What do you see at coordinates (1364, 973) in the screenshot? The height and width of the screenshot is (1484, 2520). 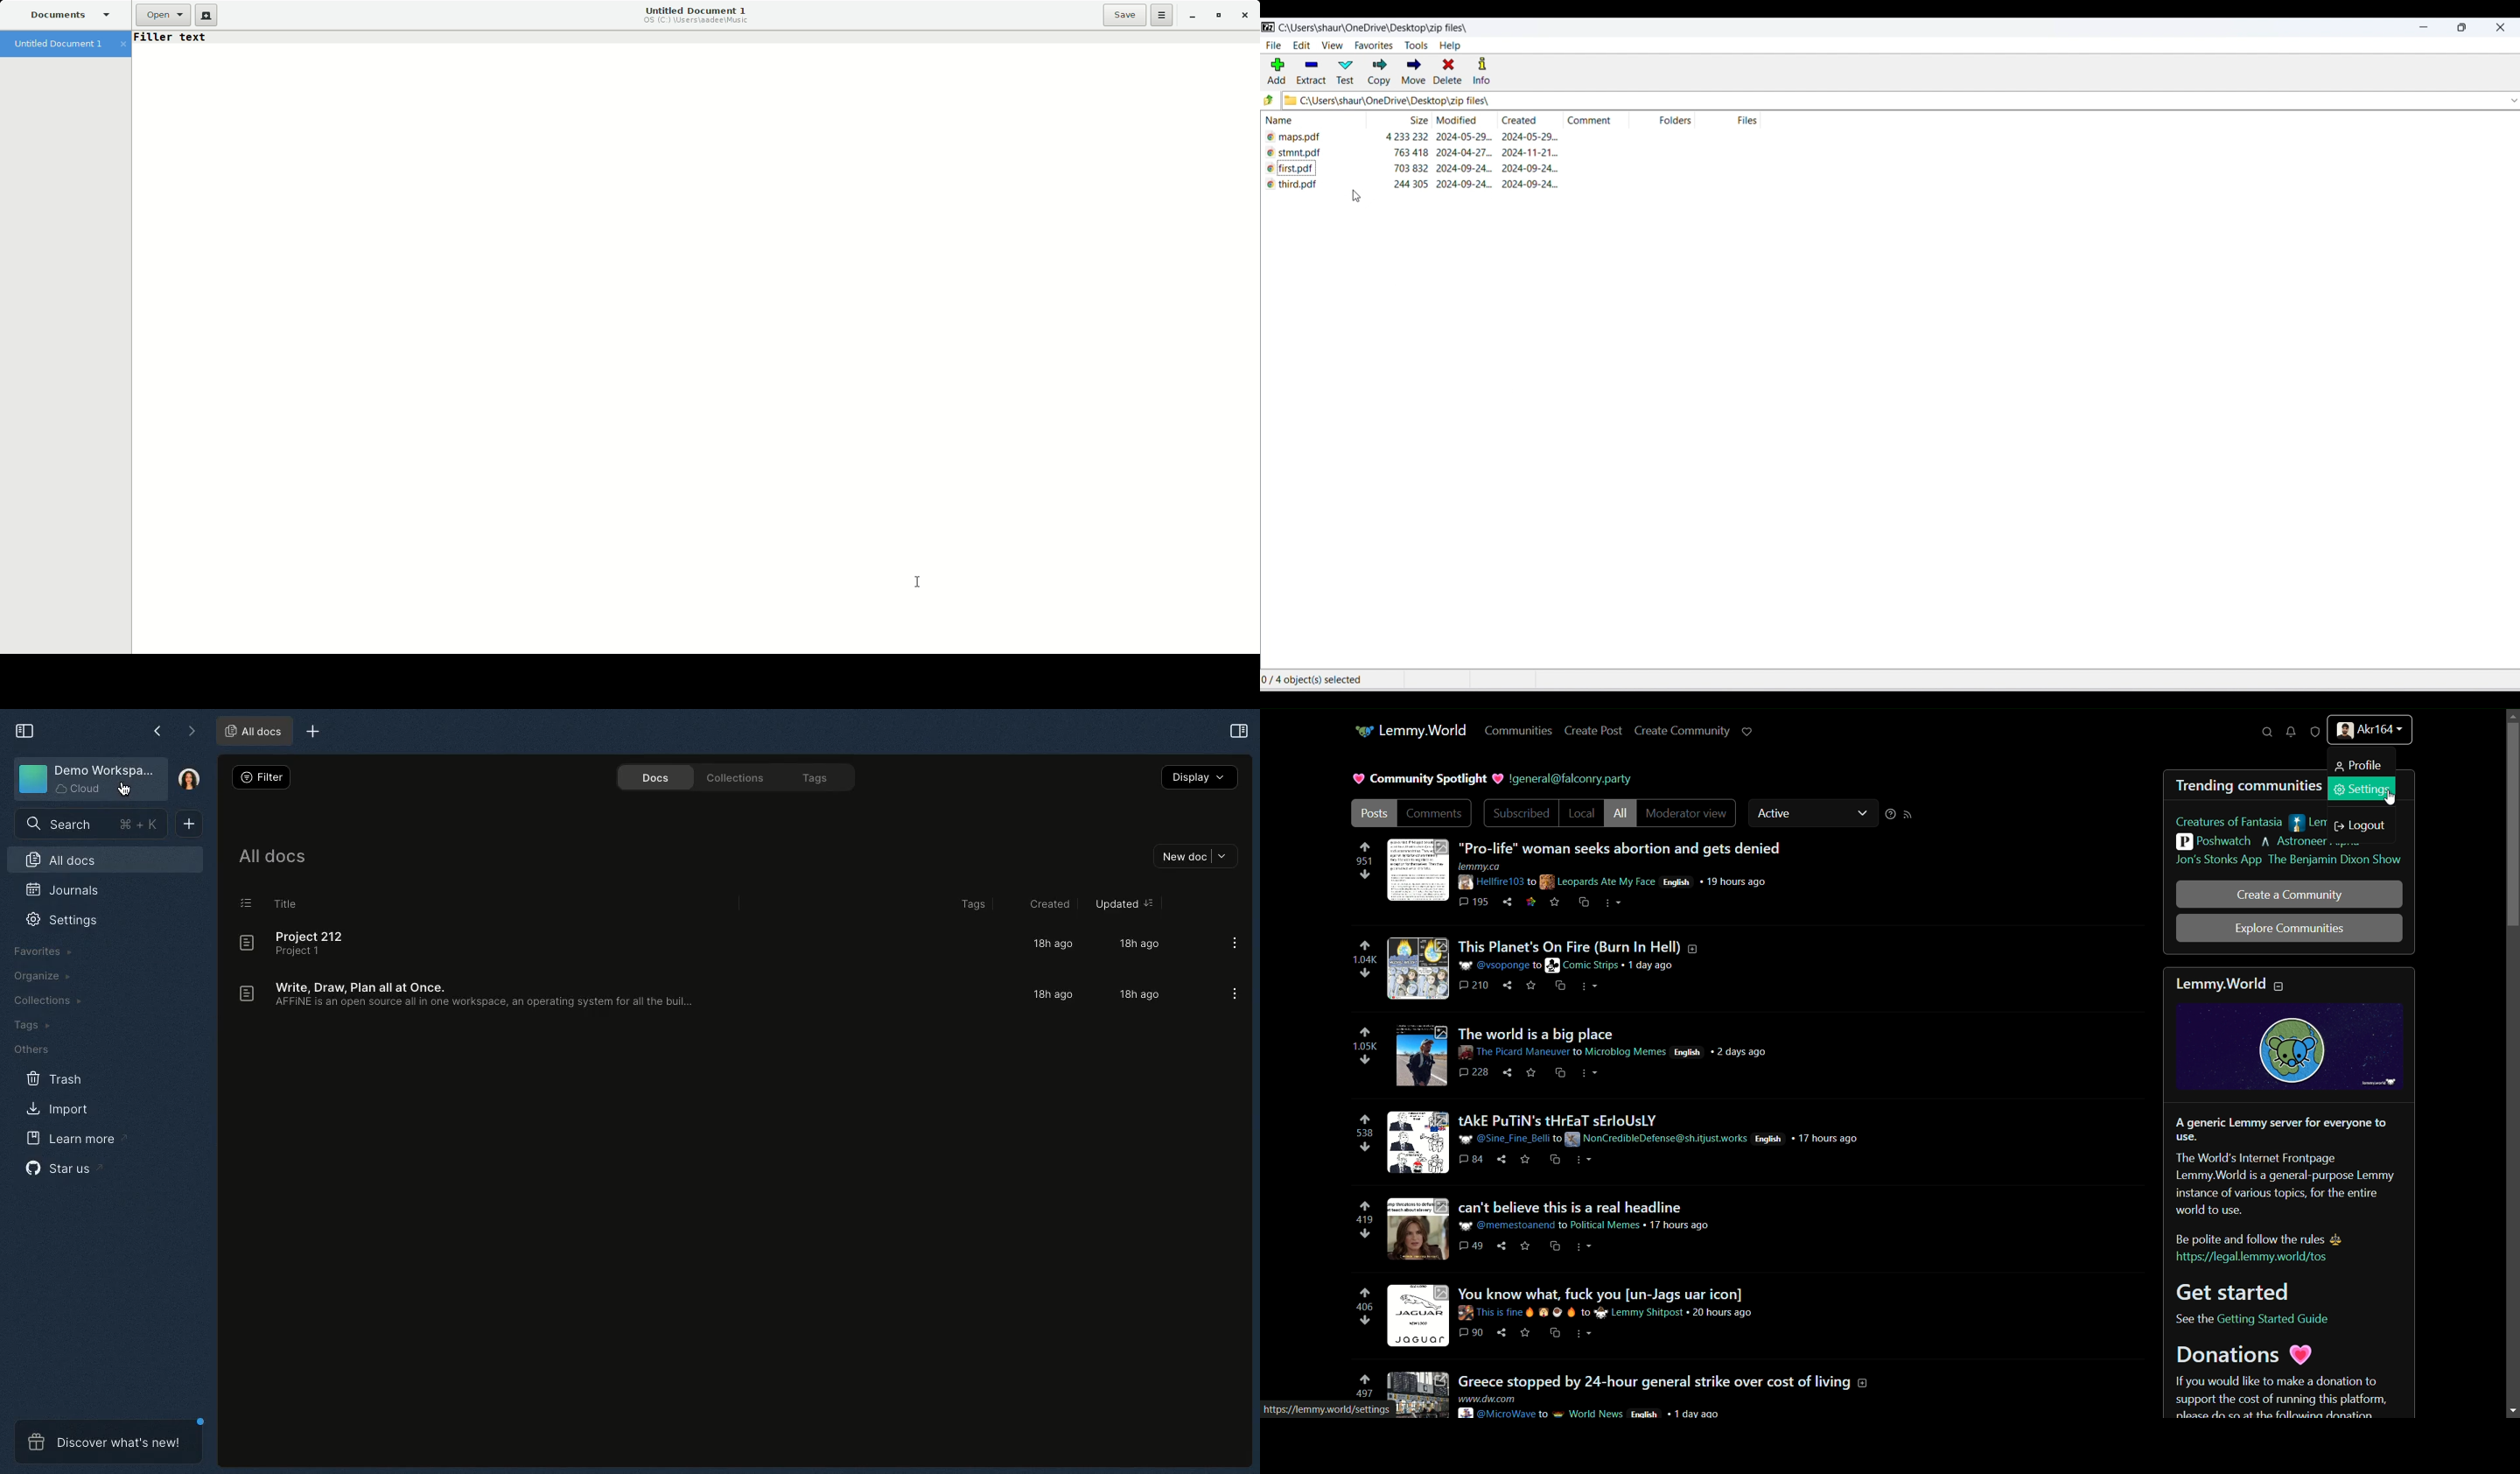 I see `downvote` at bounding box center [1364, 973].